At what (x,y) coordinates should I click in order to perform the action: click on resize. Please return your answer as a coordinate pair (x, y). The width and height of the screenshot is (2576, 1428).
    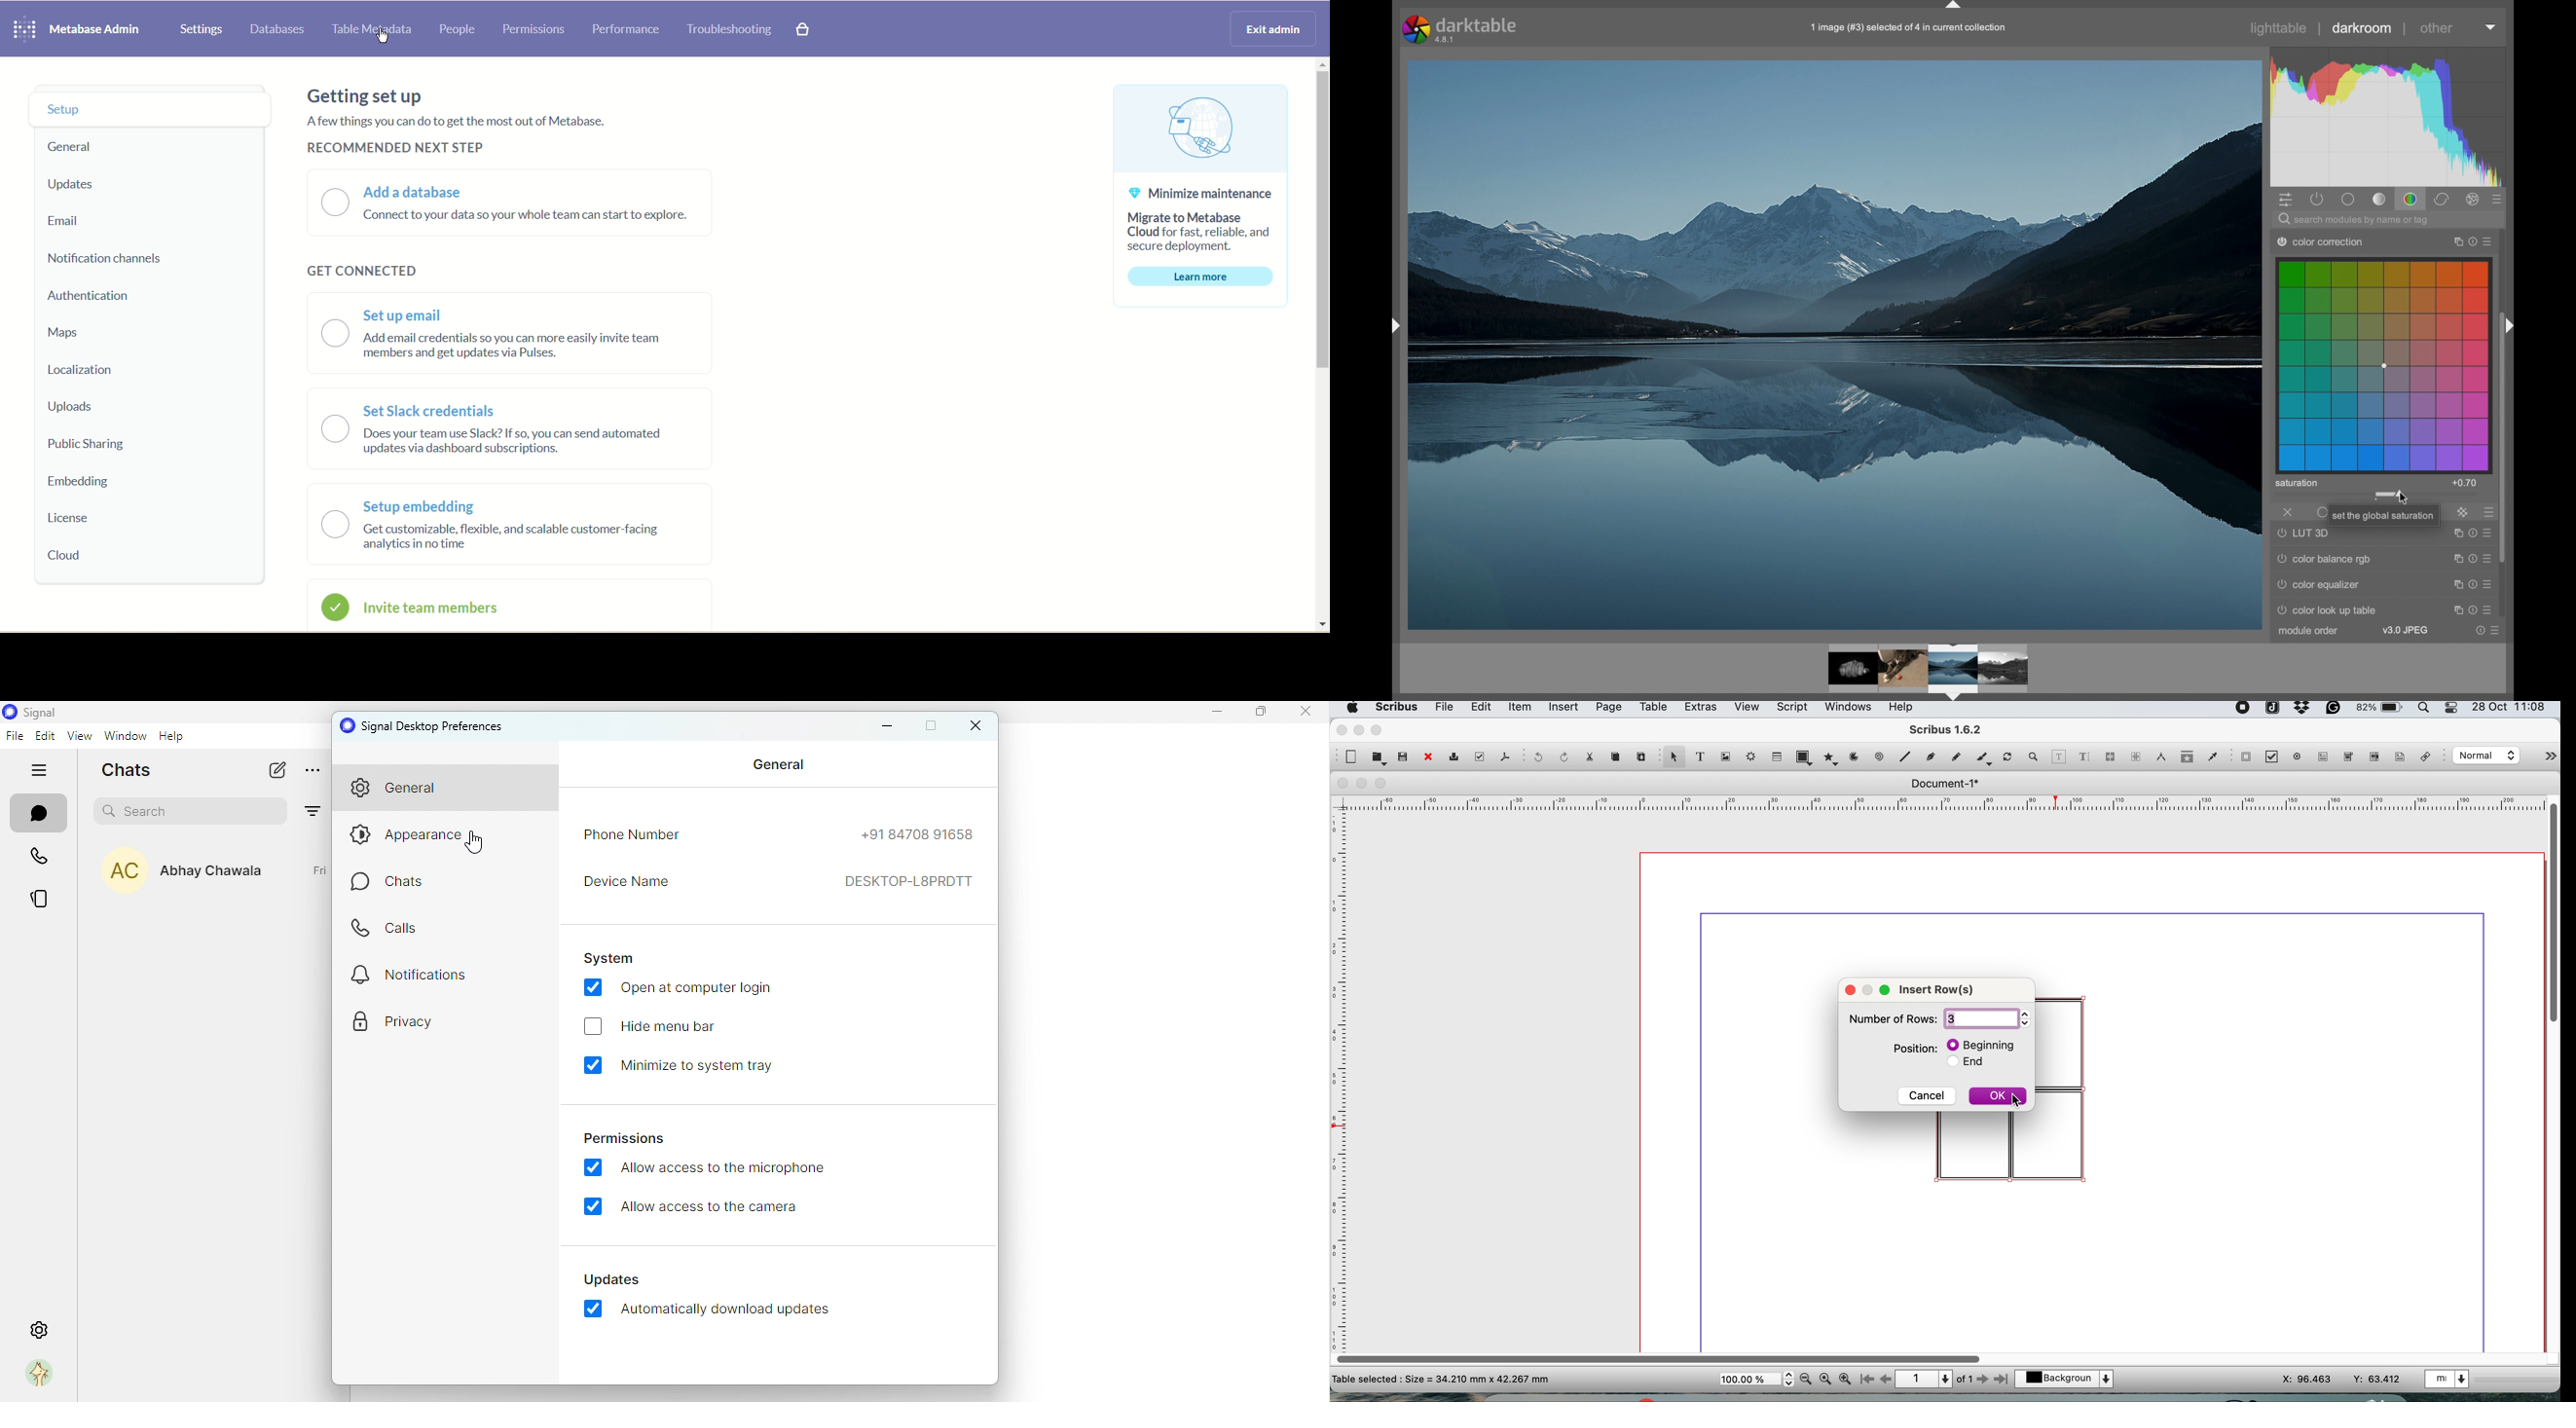
    Looking at the image, I should click on (1871, 988).